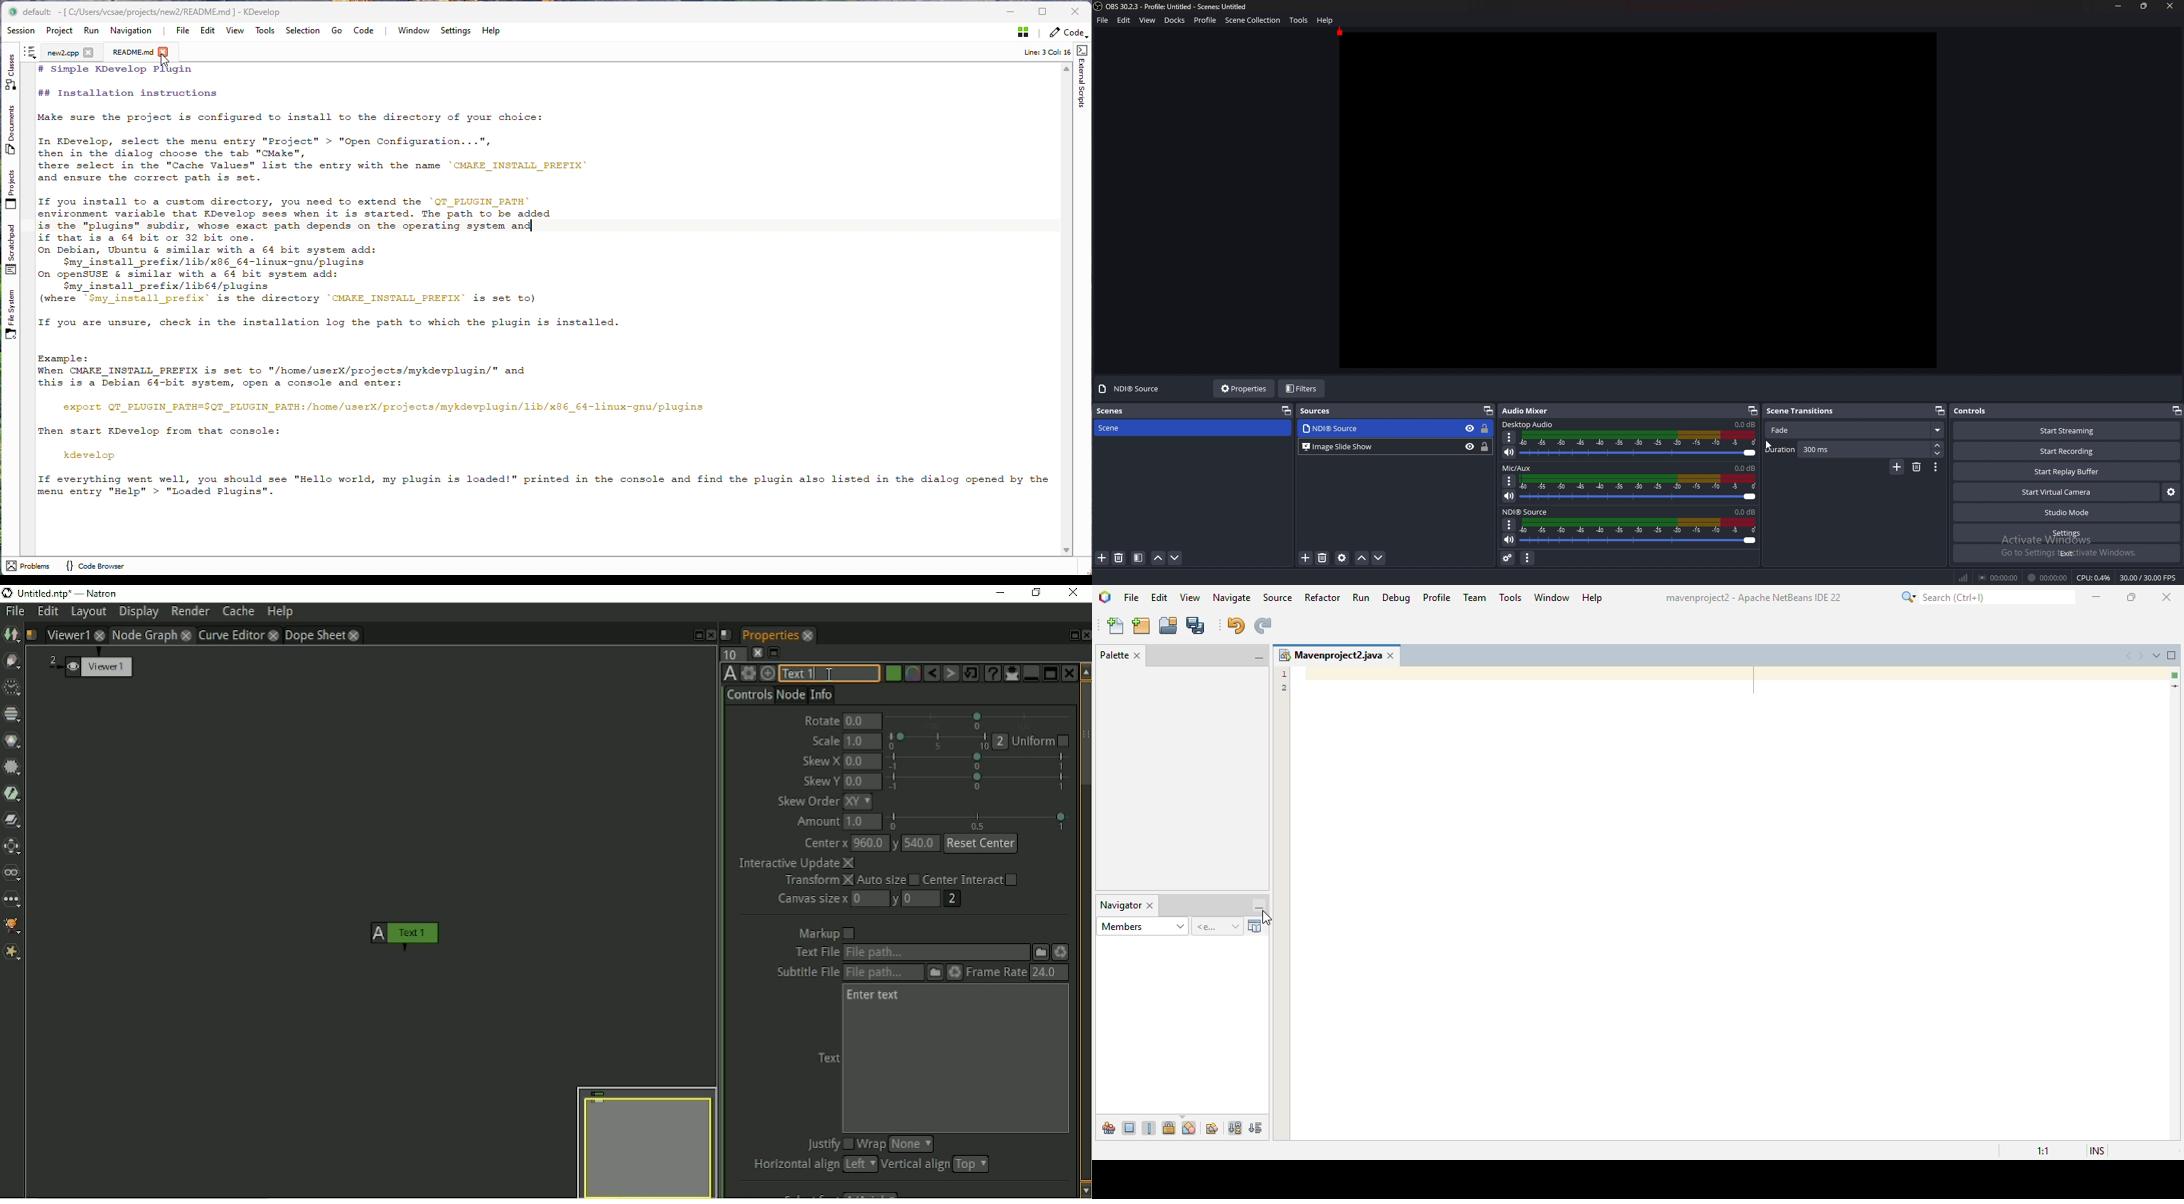 This screenshot has height=1204, width=2184. I want to click on move source up, so click(1362, 559).